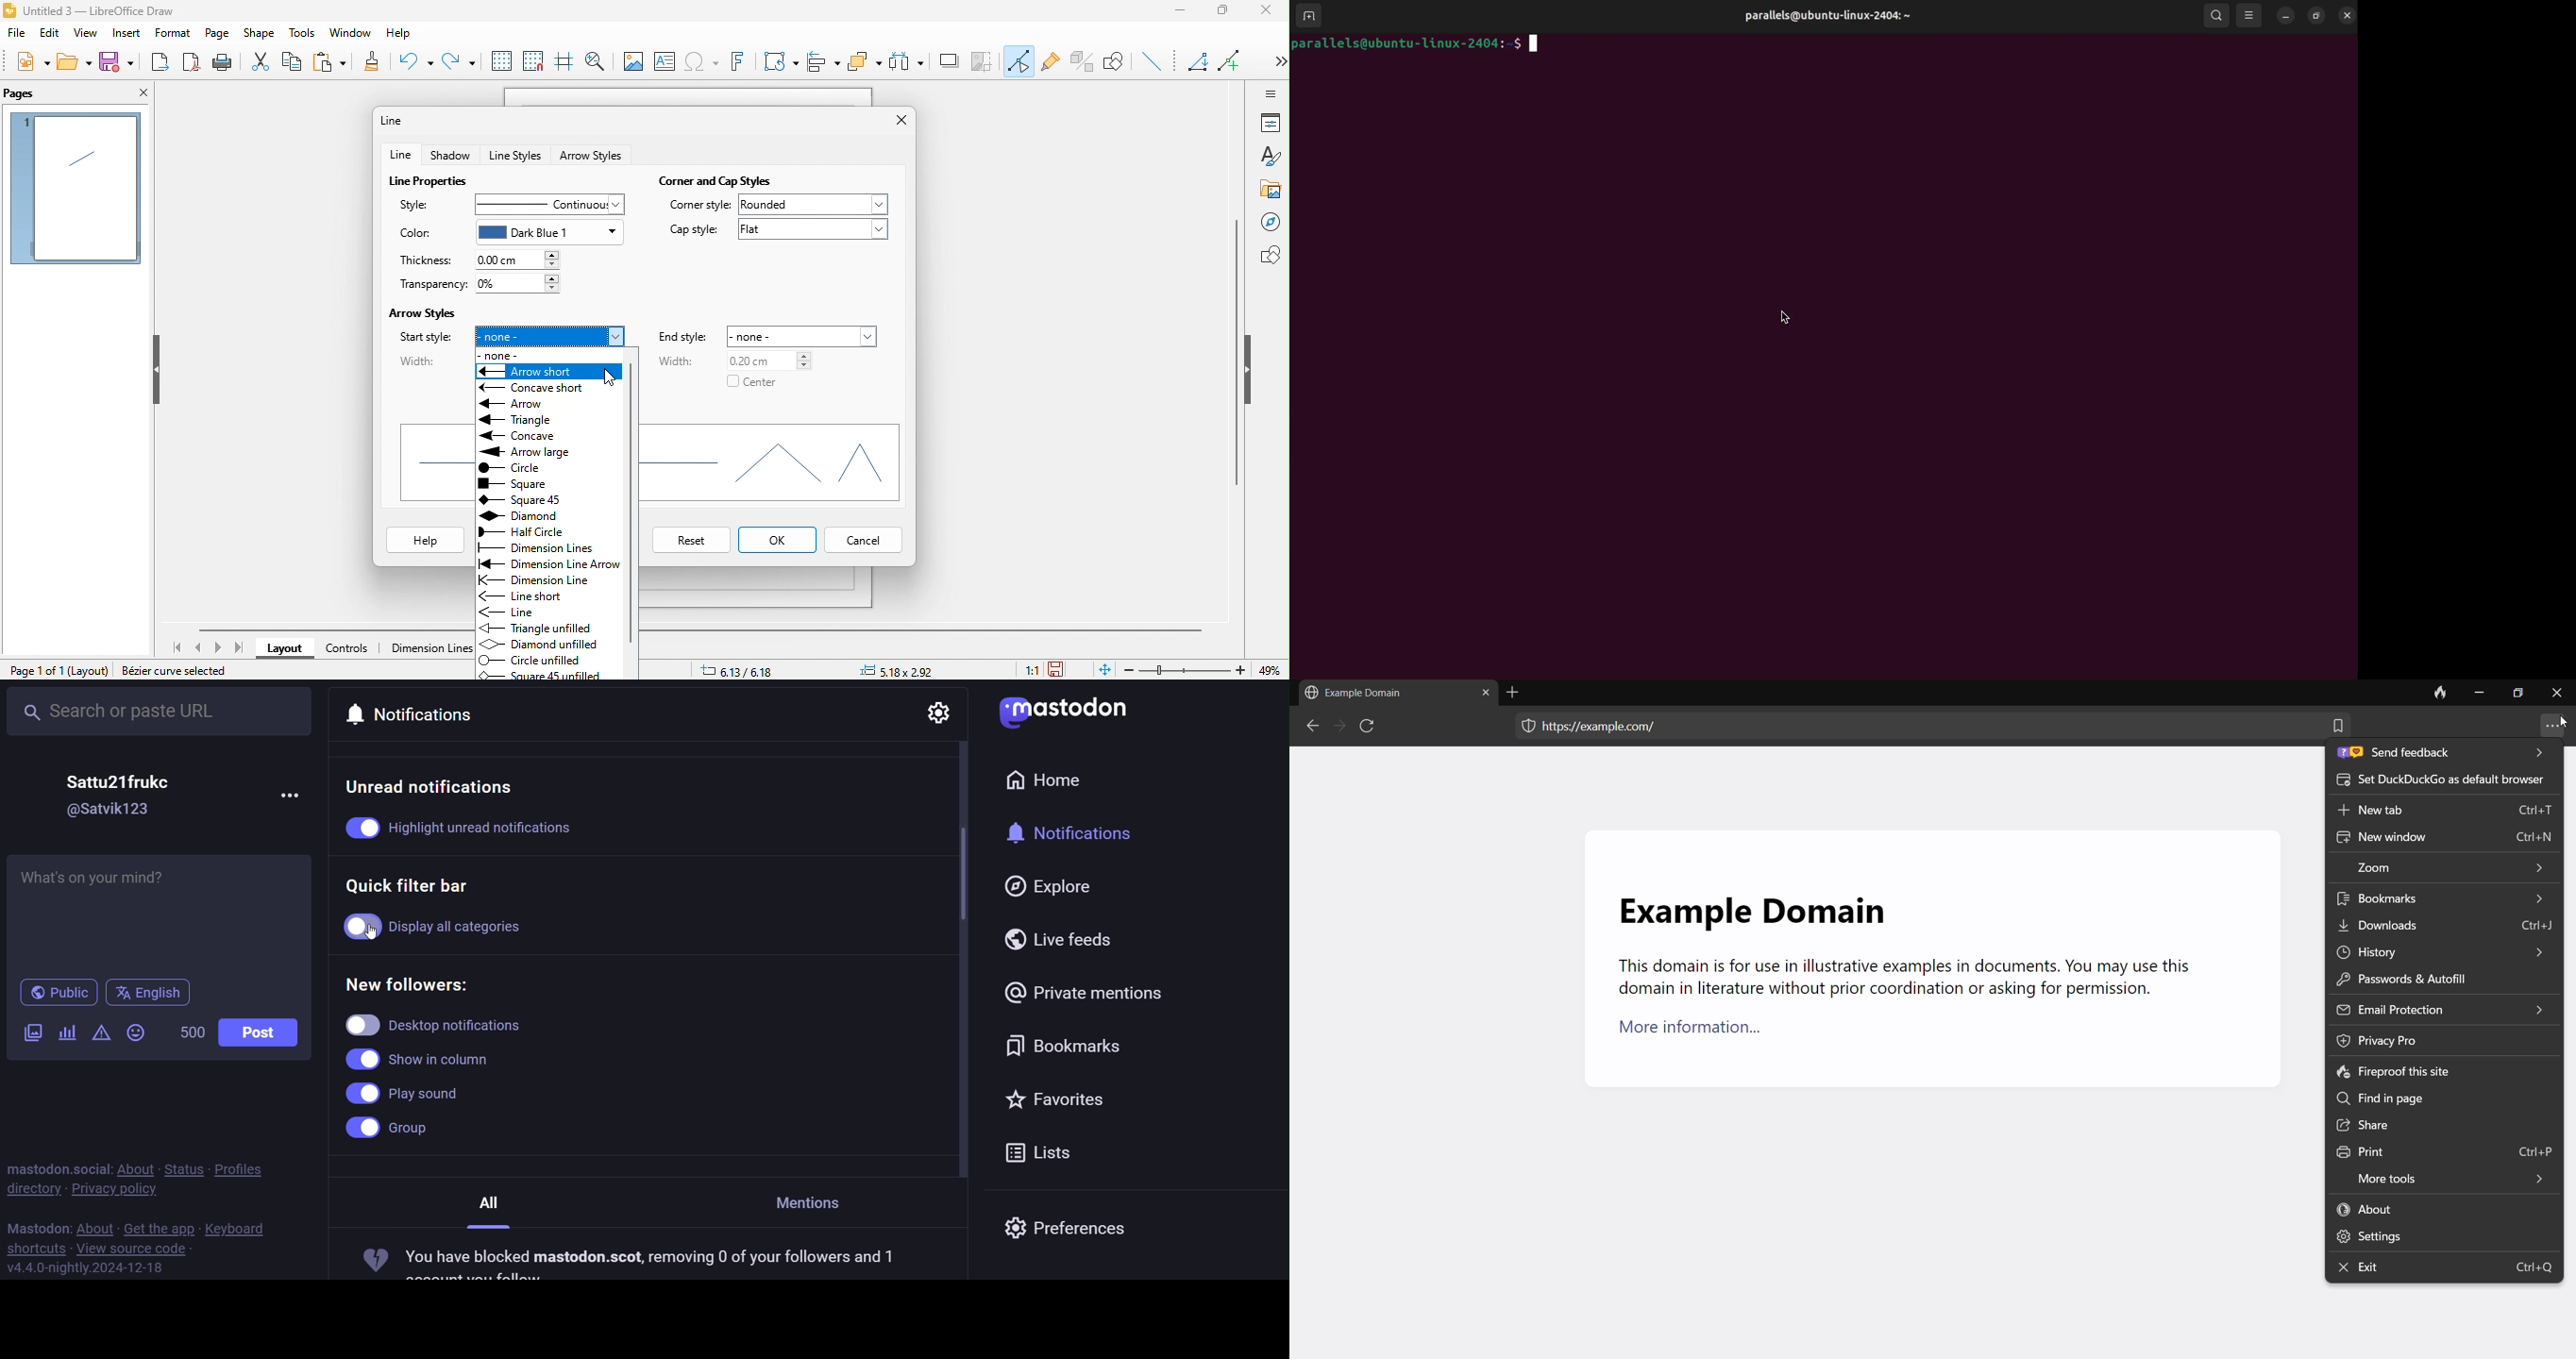 The image size is (2576, 1372). What do you see at coordinates (536, 515) in the screenshot?
I see `dimond` at bounding box center [536, 515].